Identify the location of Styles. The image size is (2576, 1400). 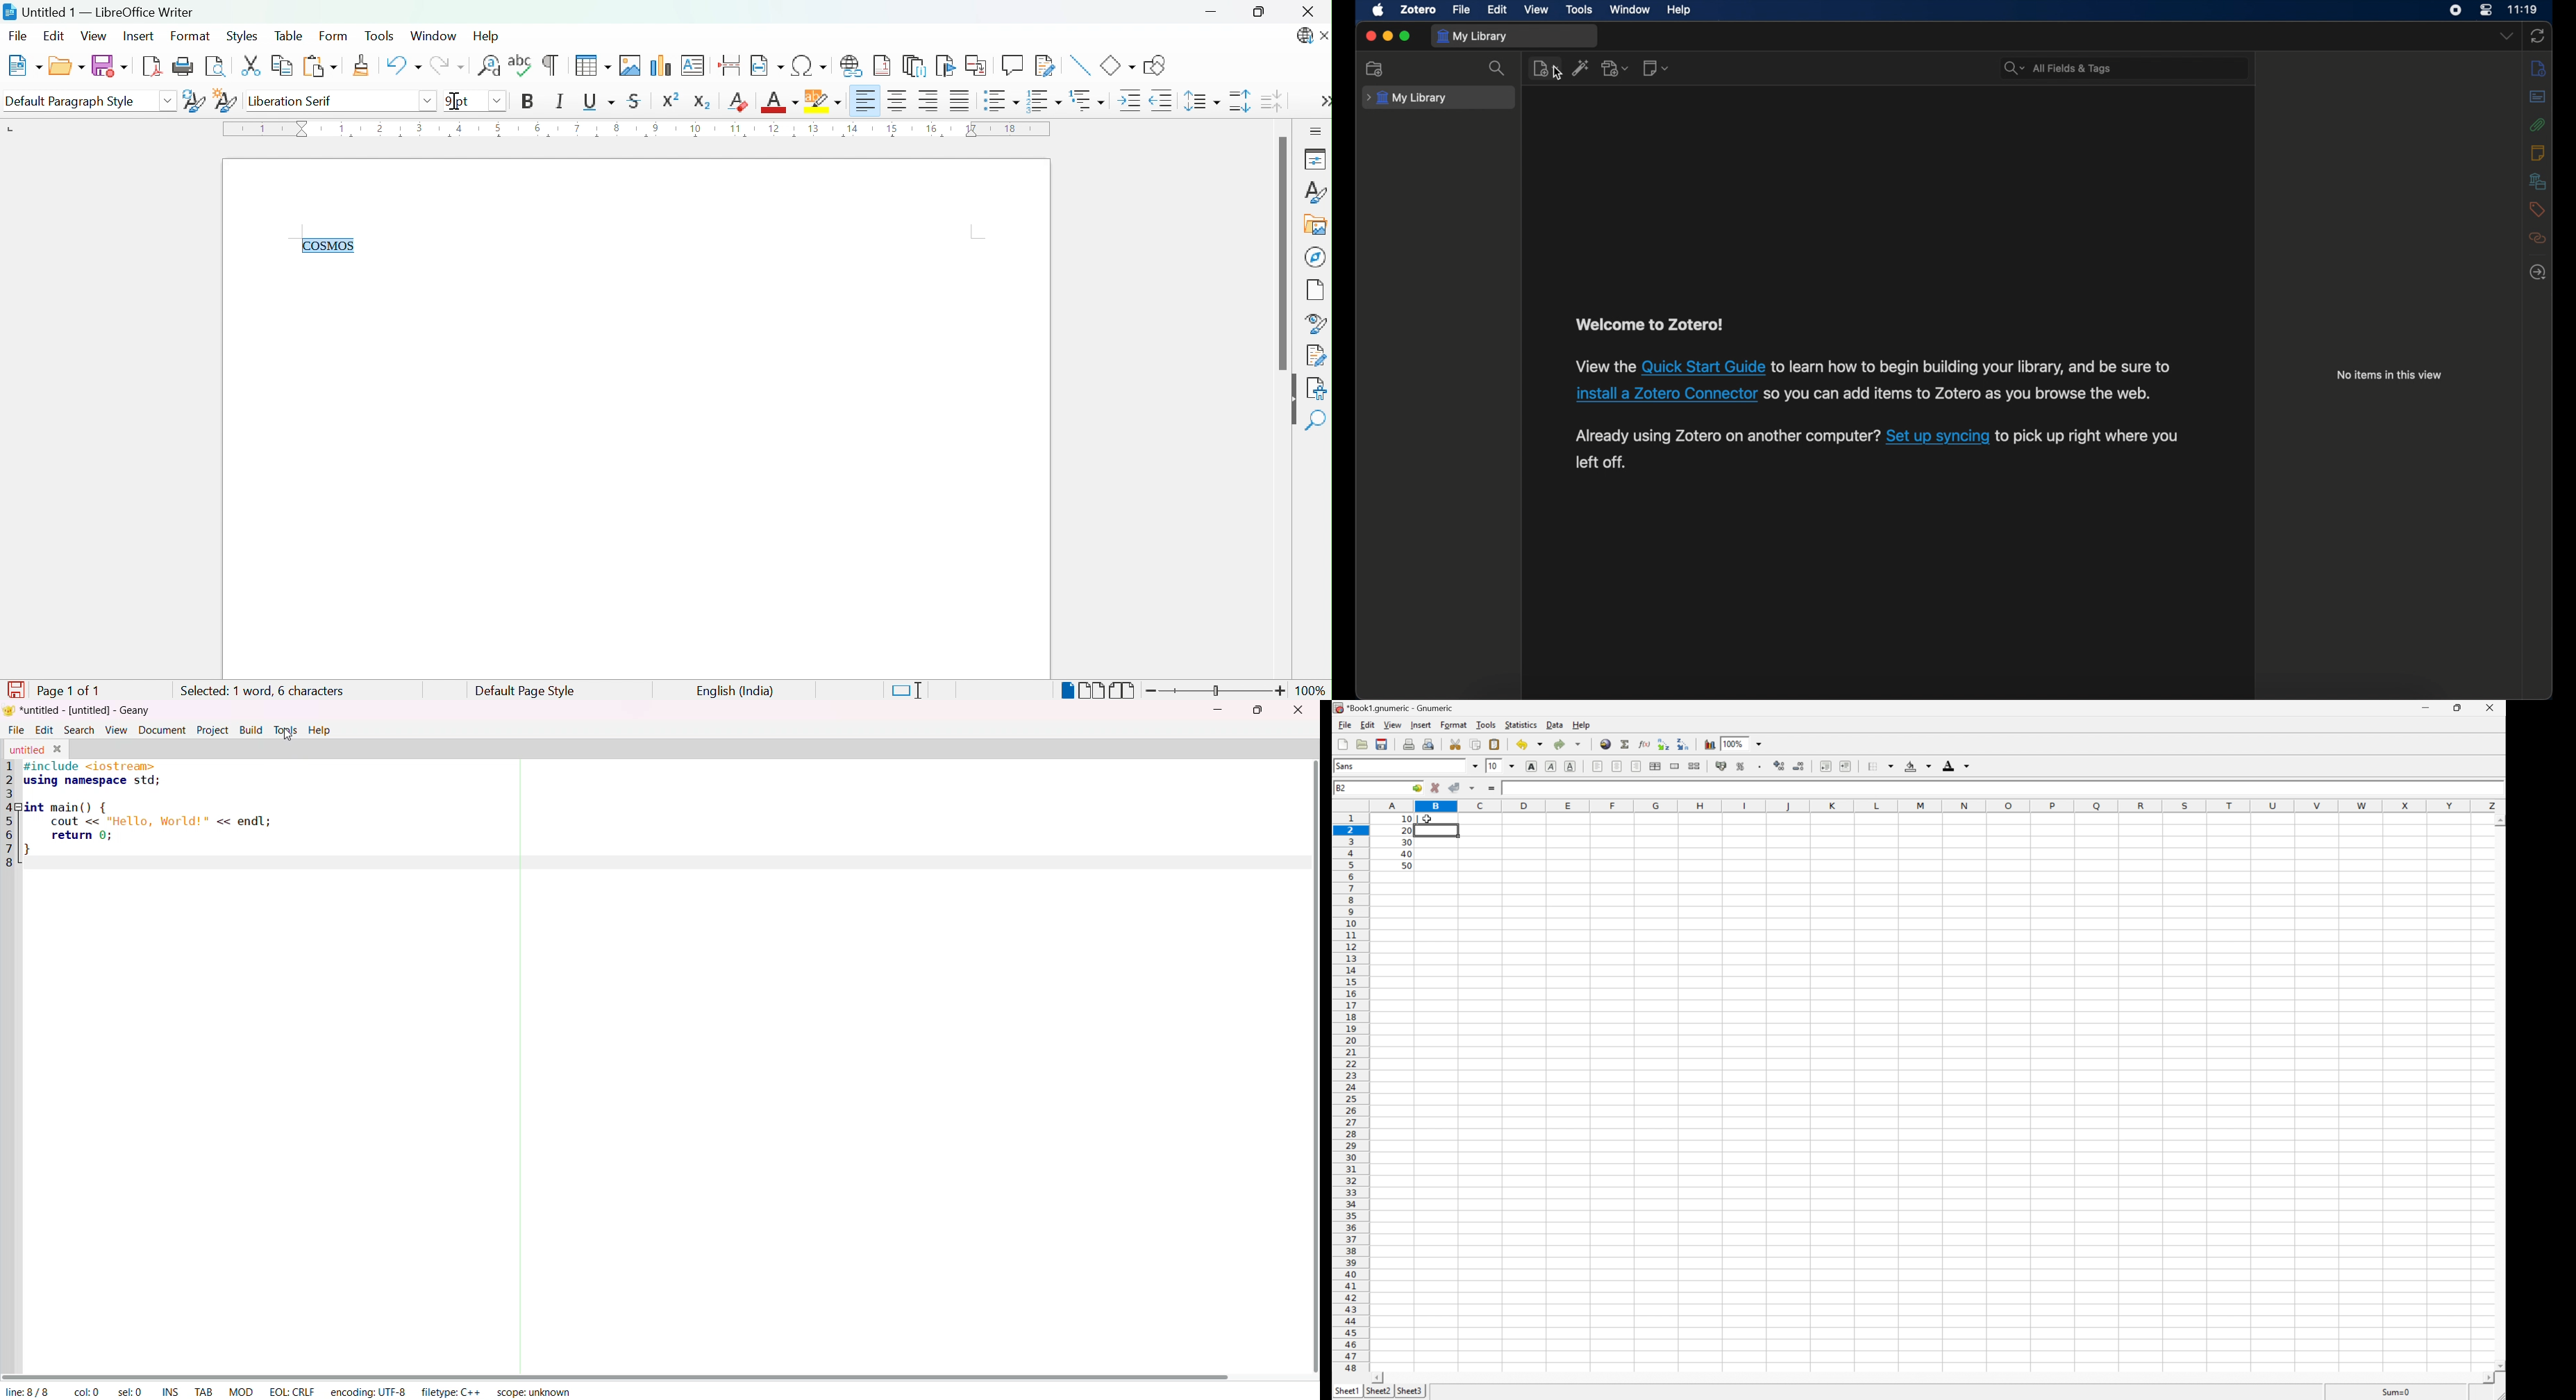
(1314, 192).